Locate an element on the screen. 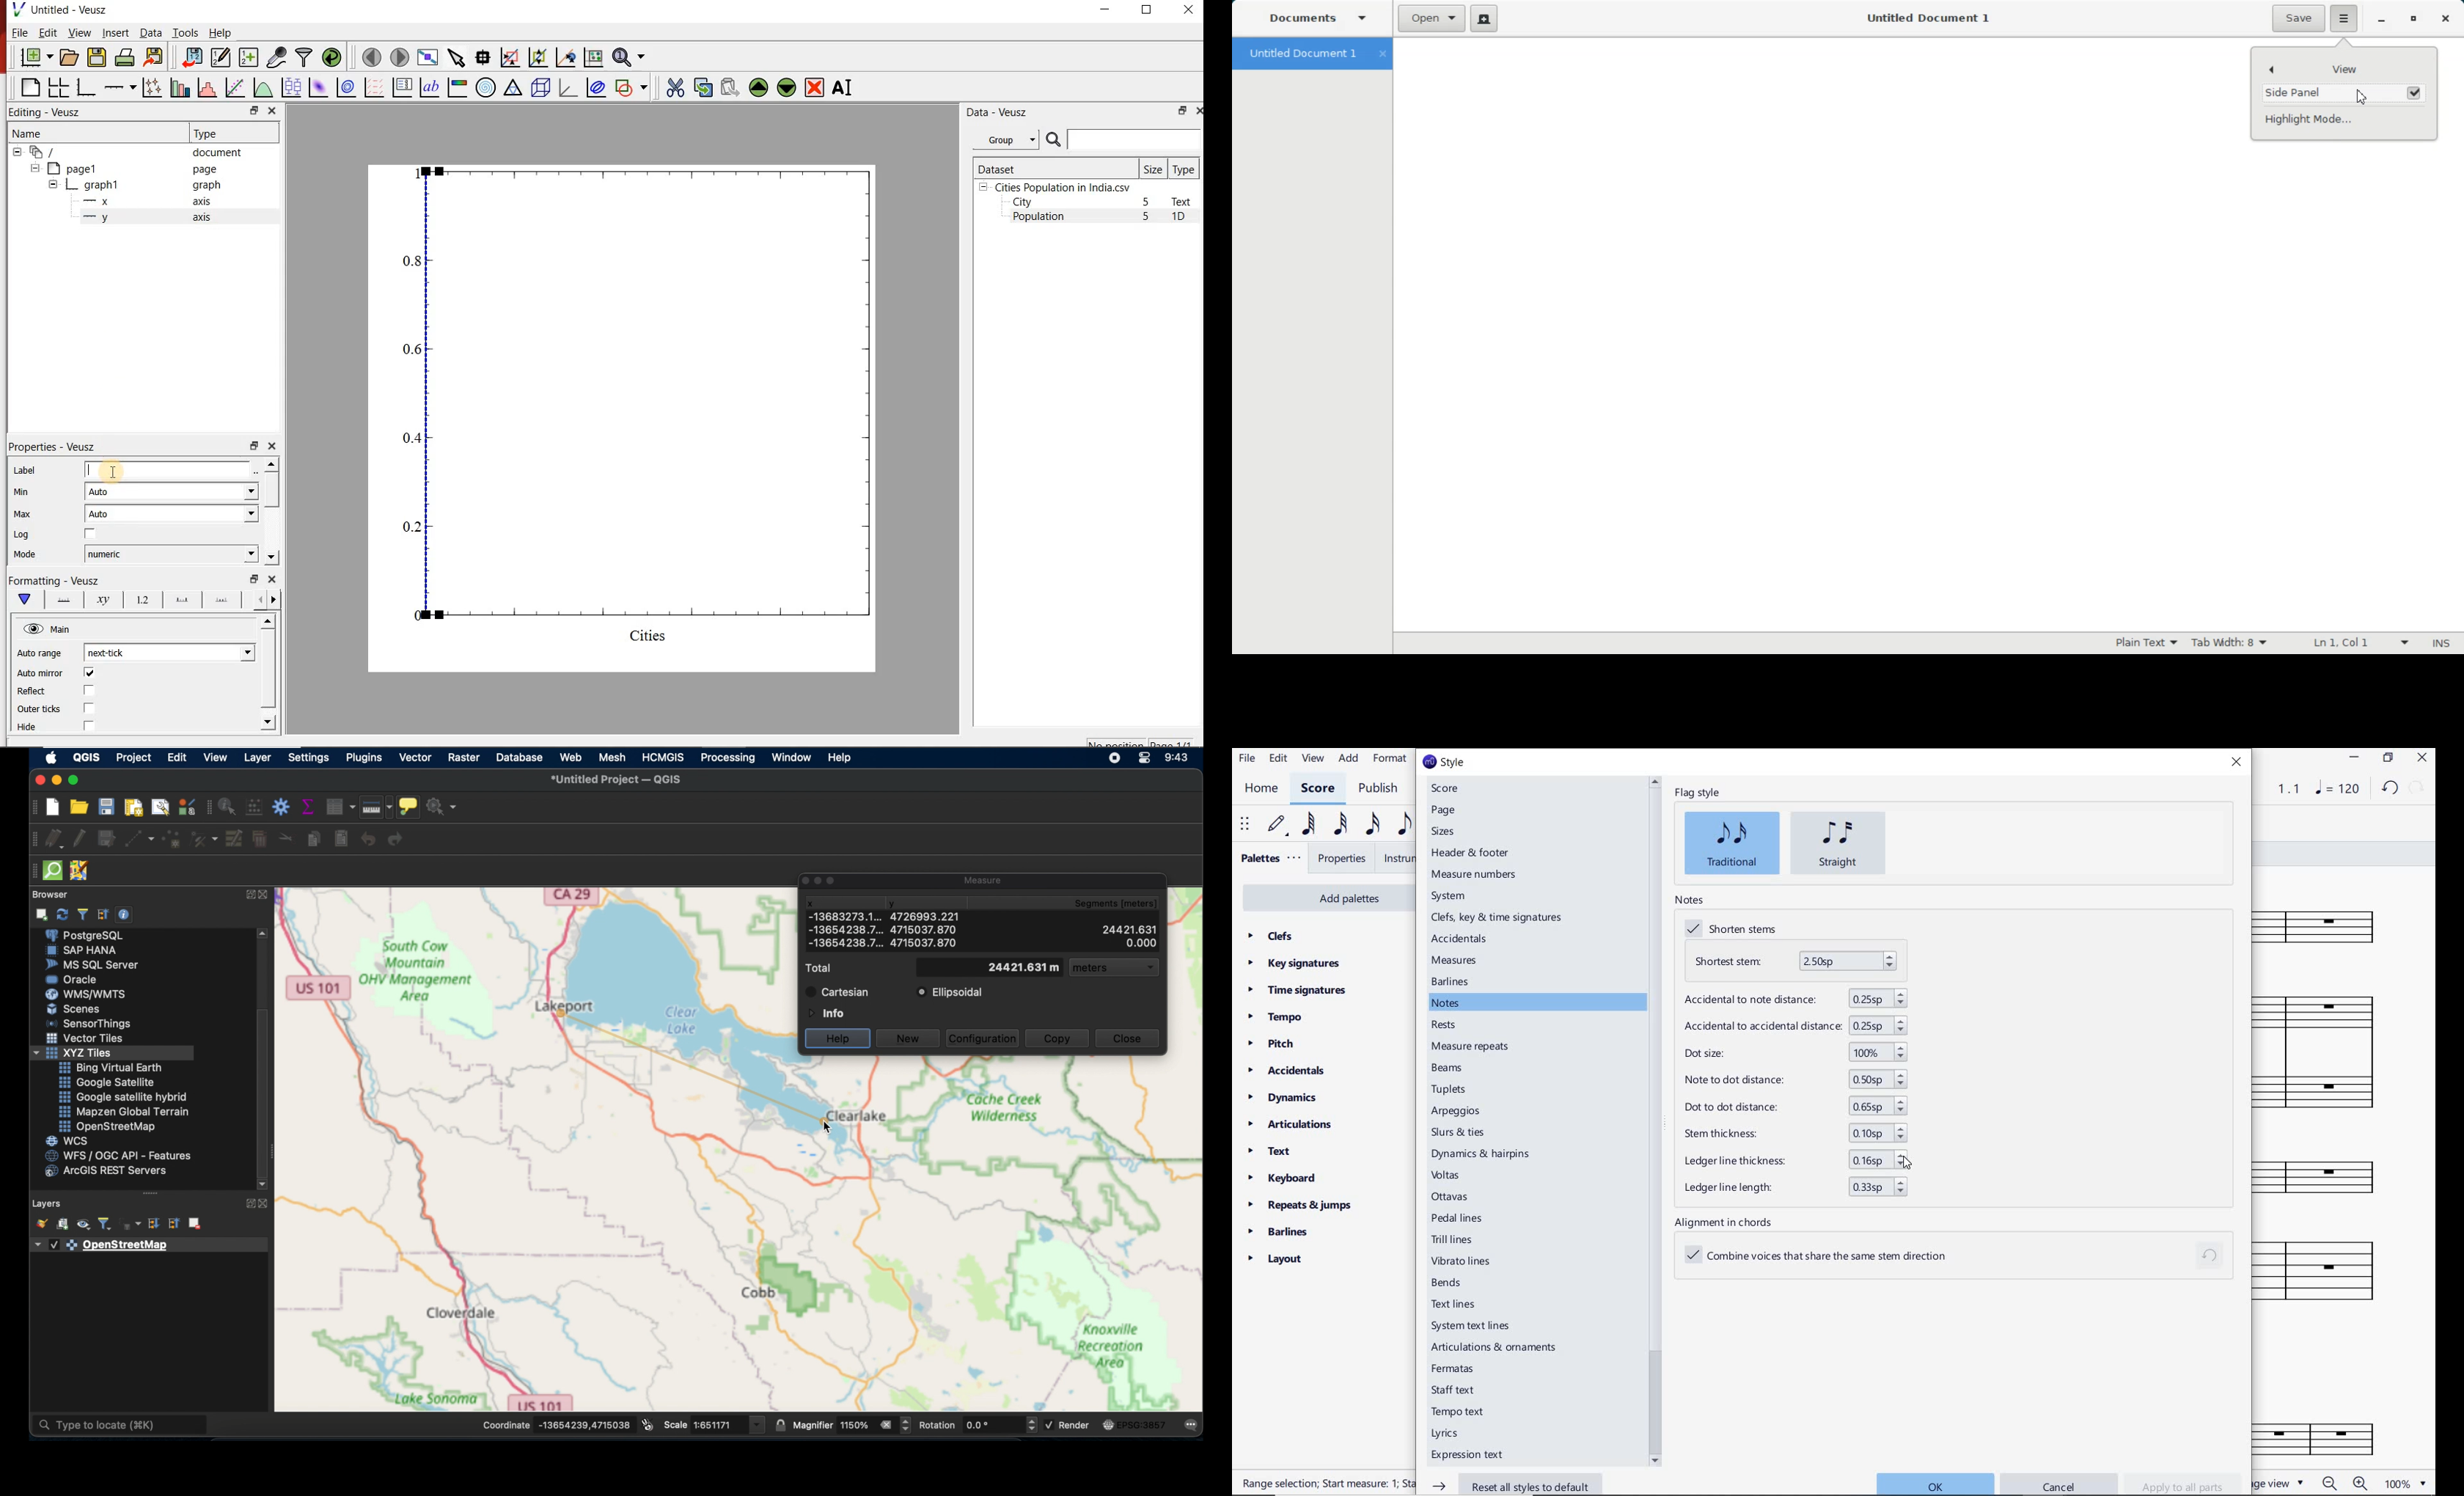 The height and width of the screenshot is (1512, 2464). inactive icons is located at coordinates (819, 880).